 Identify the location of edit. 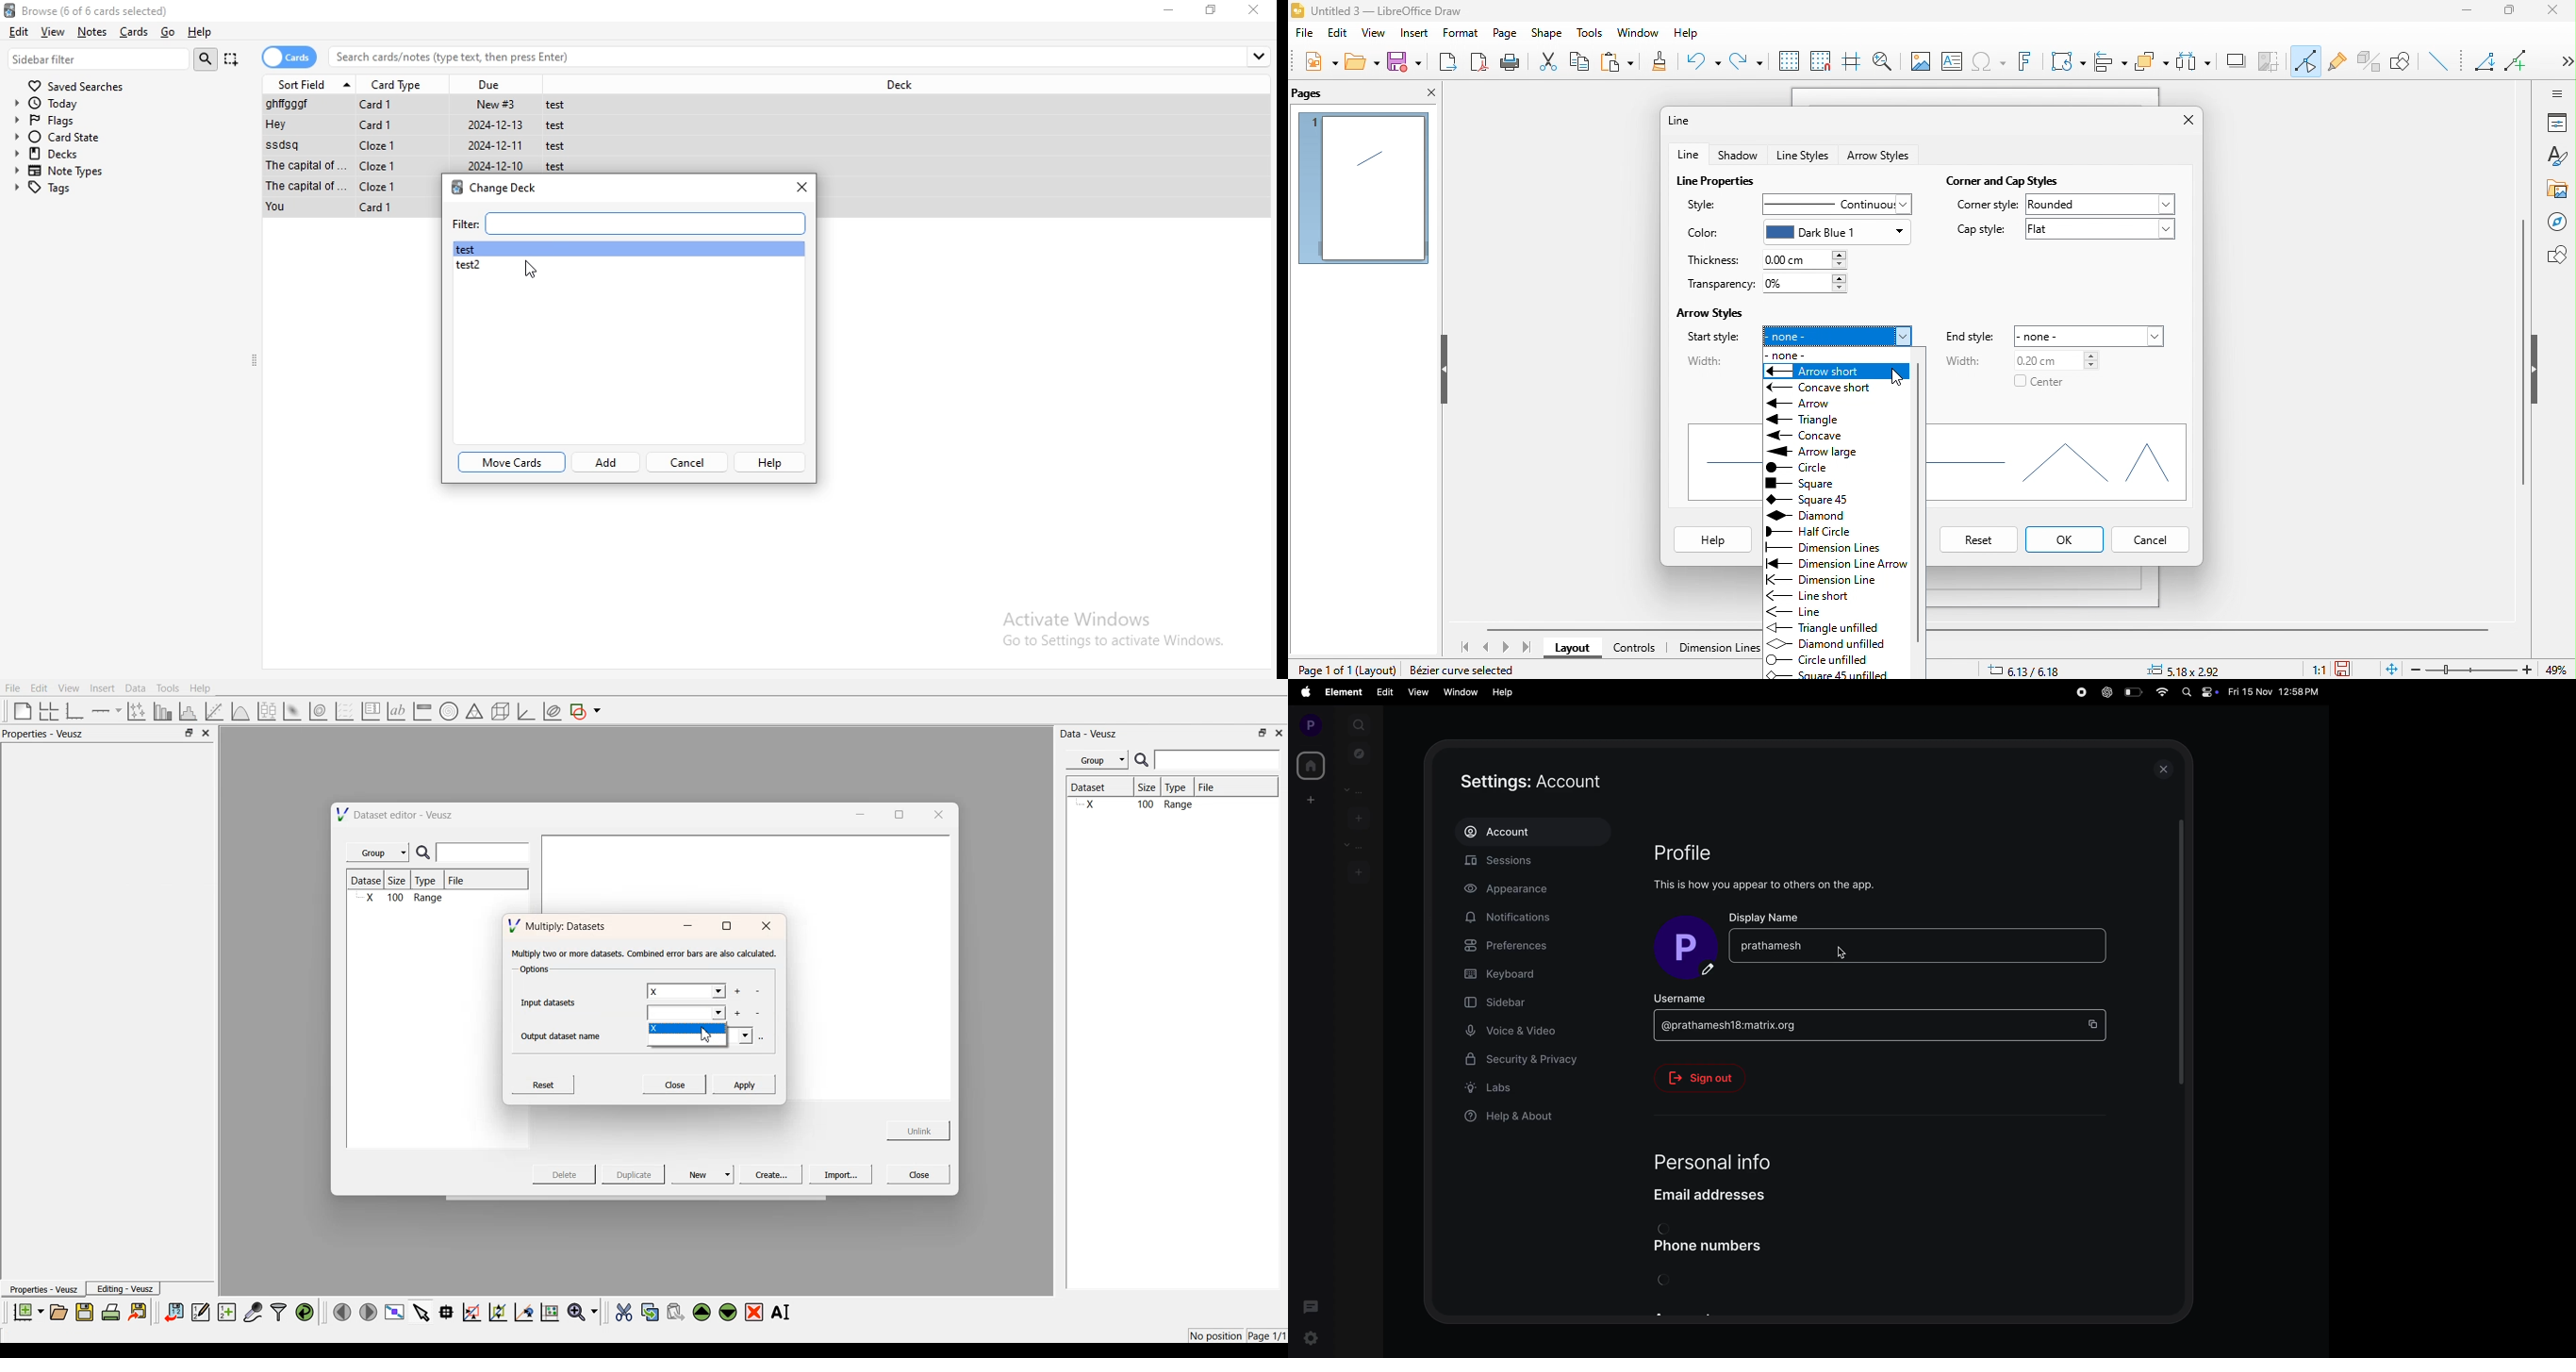
(1338, 36).